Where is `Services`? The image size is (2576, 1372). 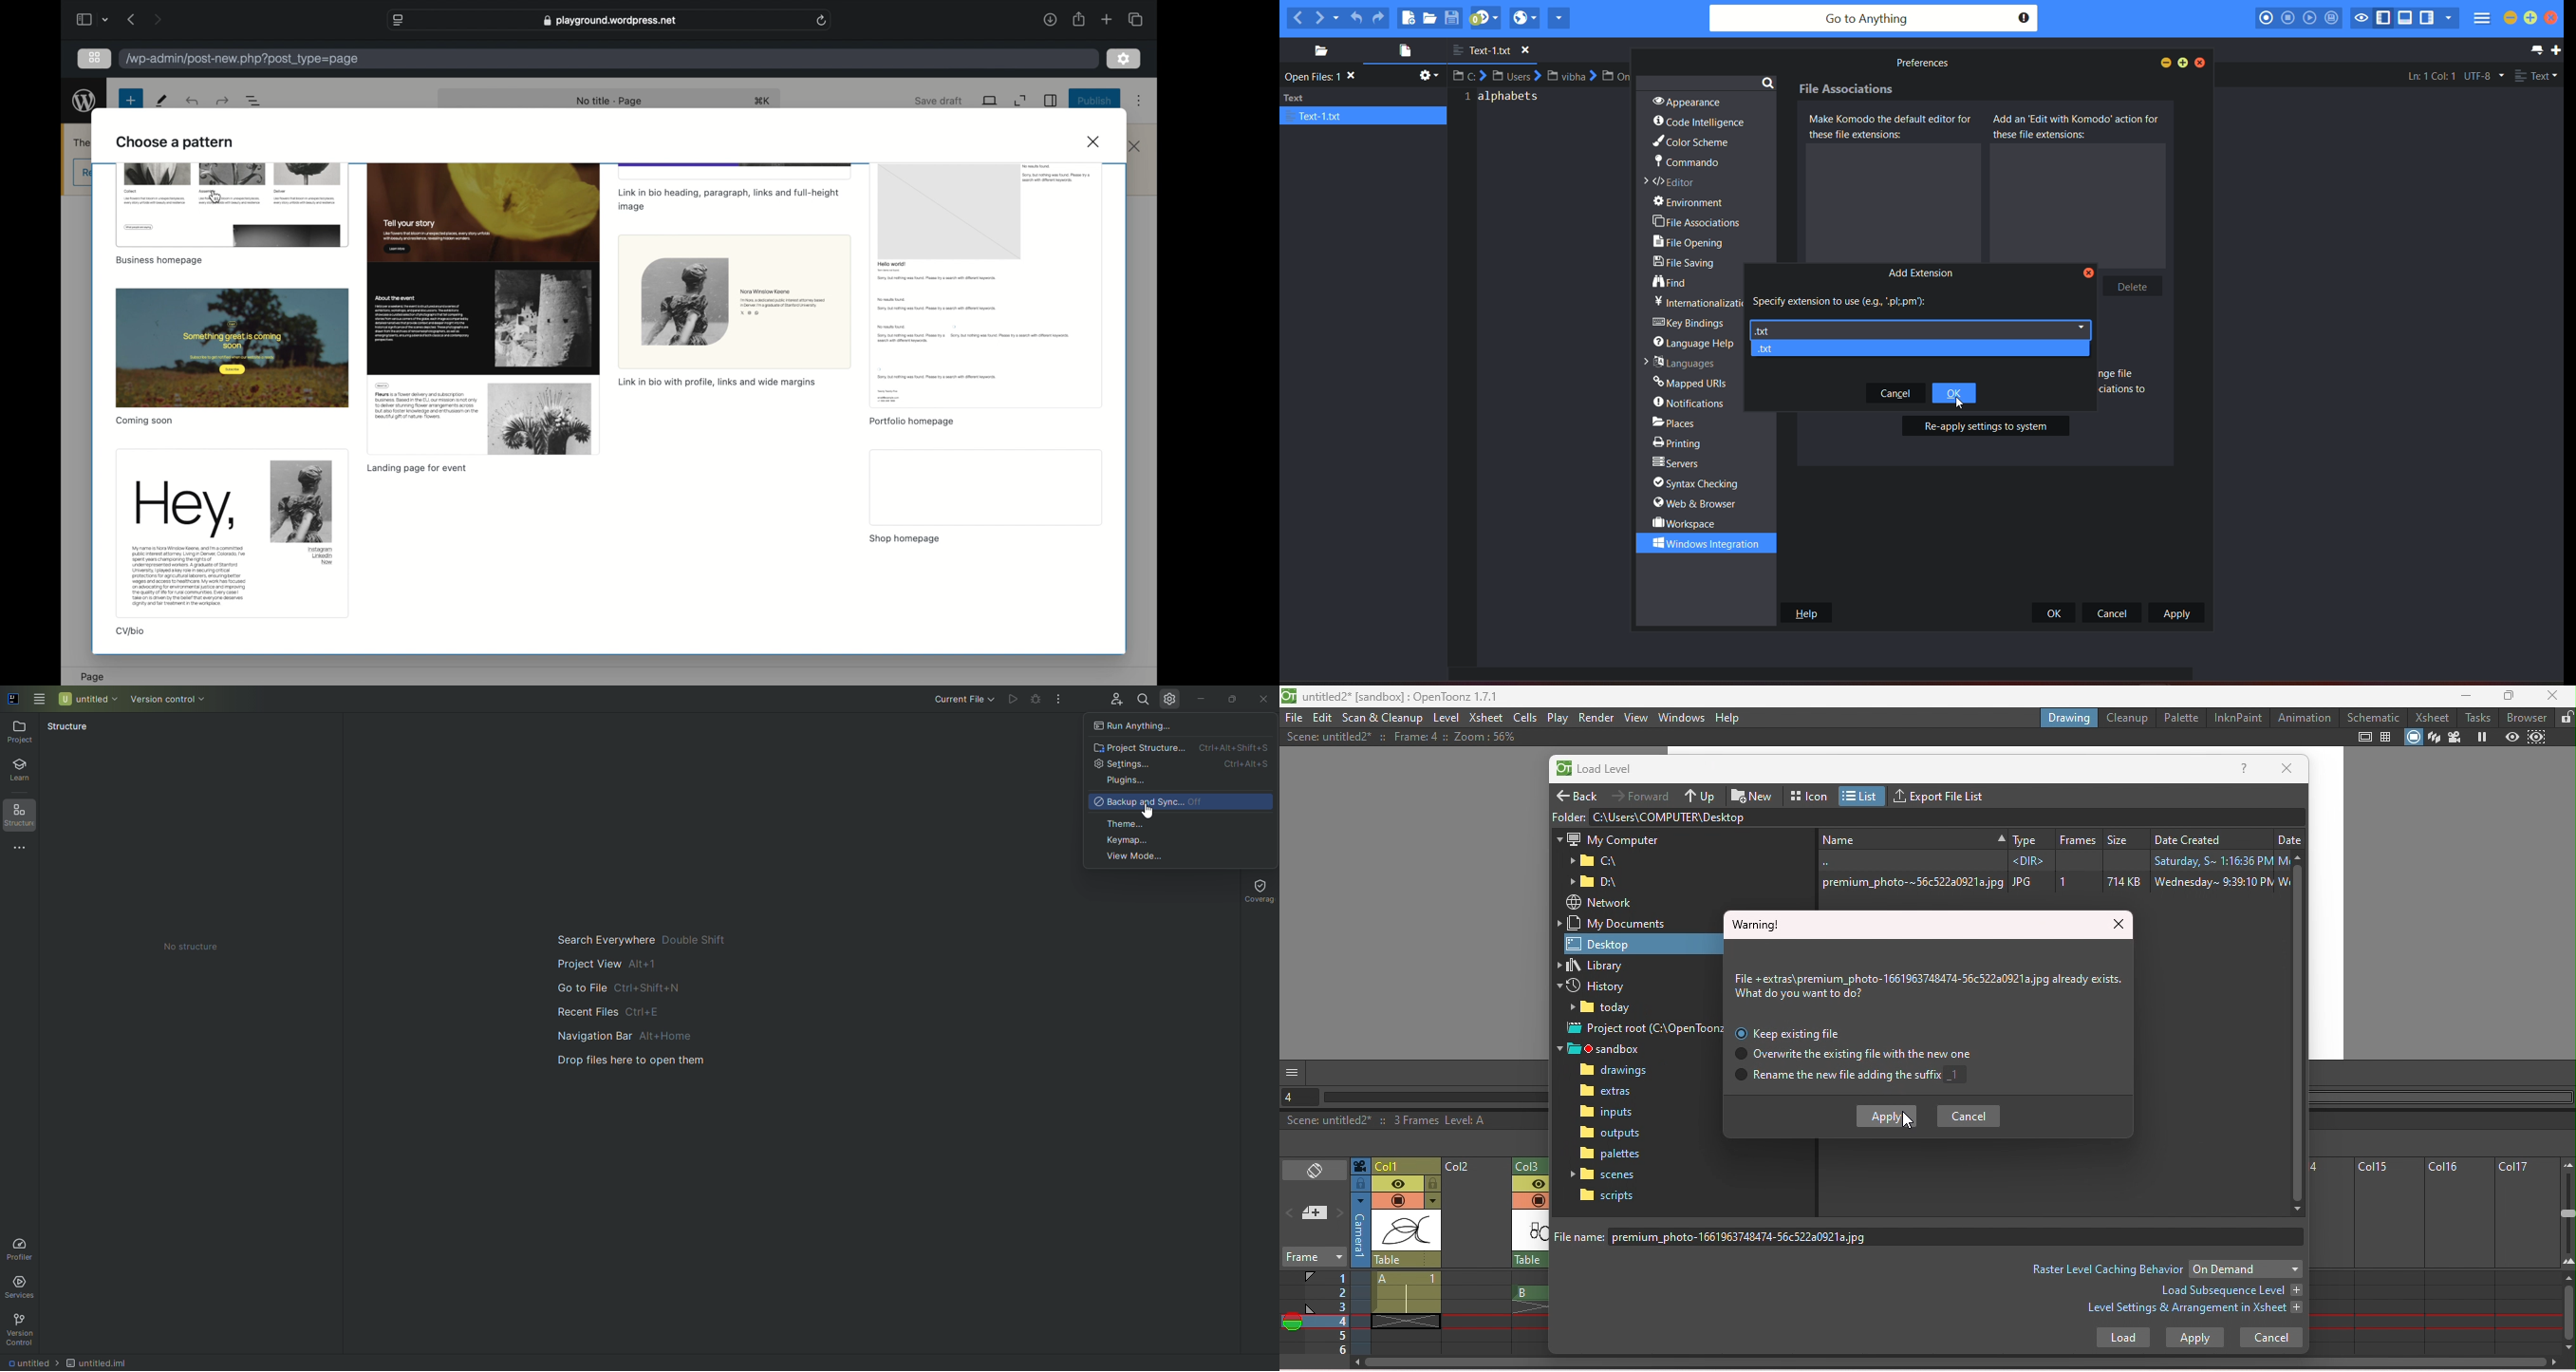
Services is located at coordinates (24, 1285).